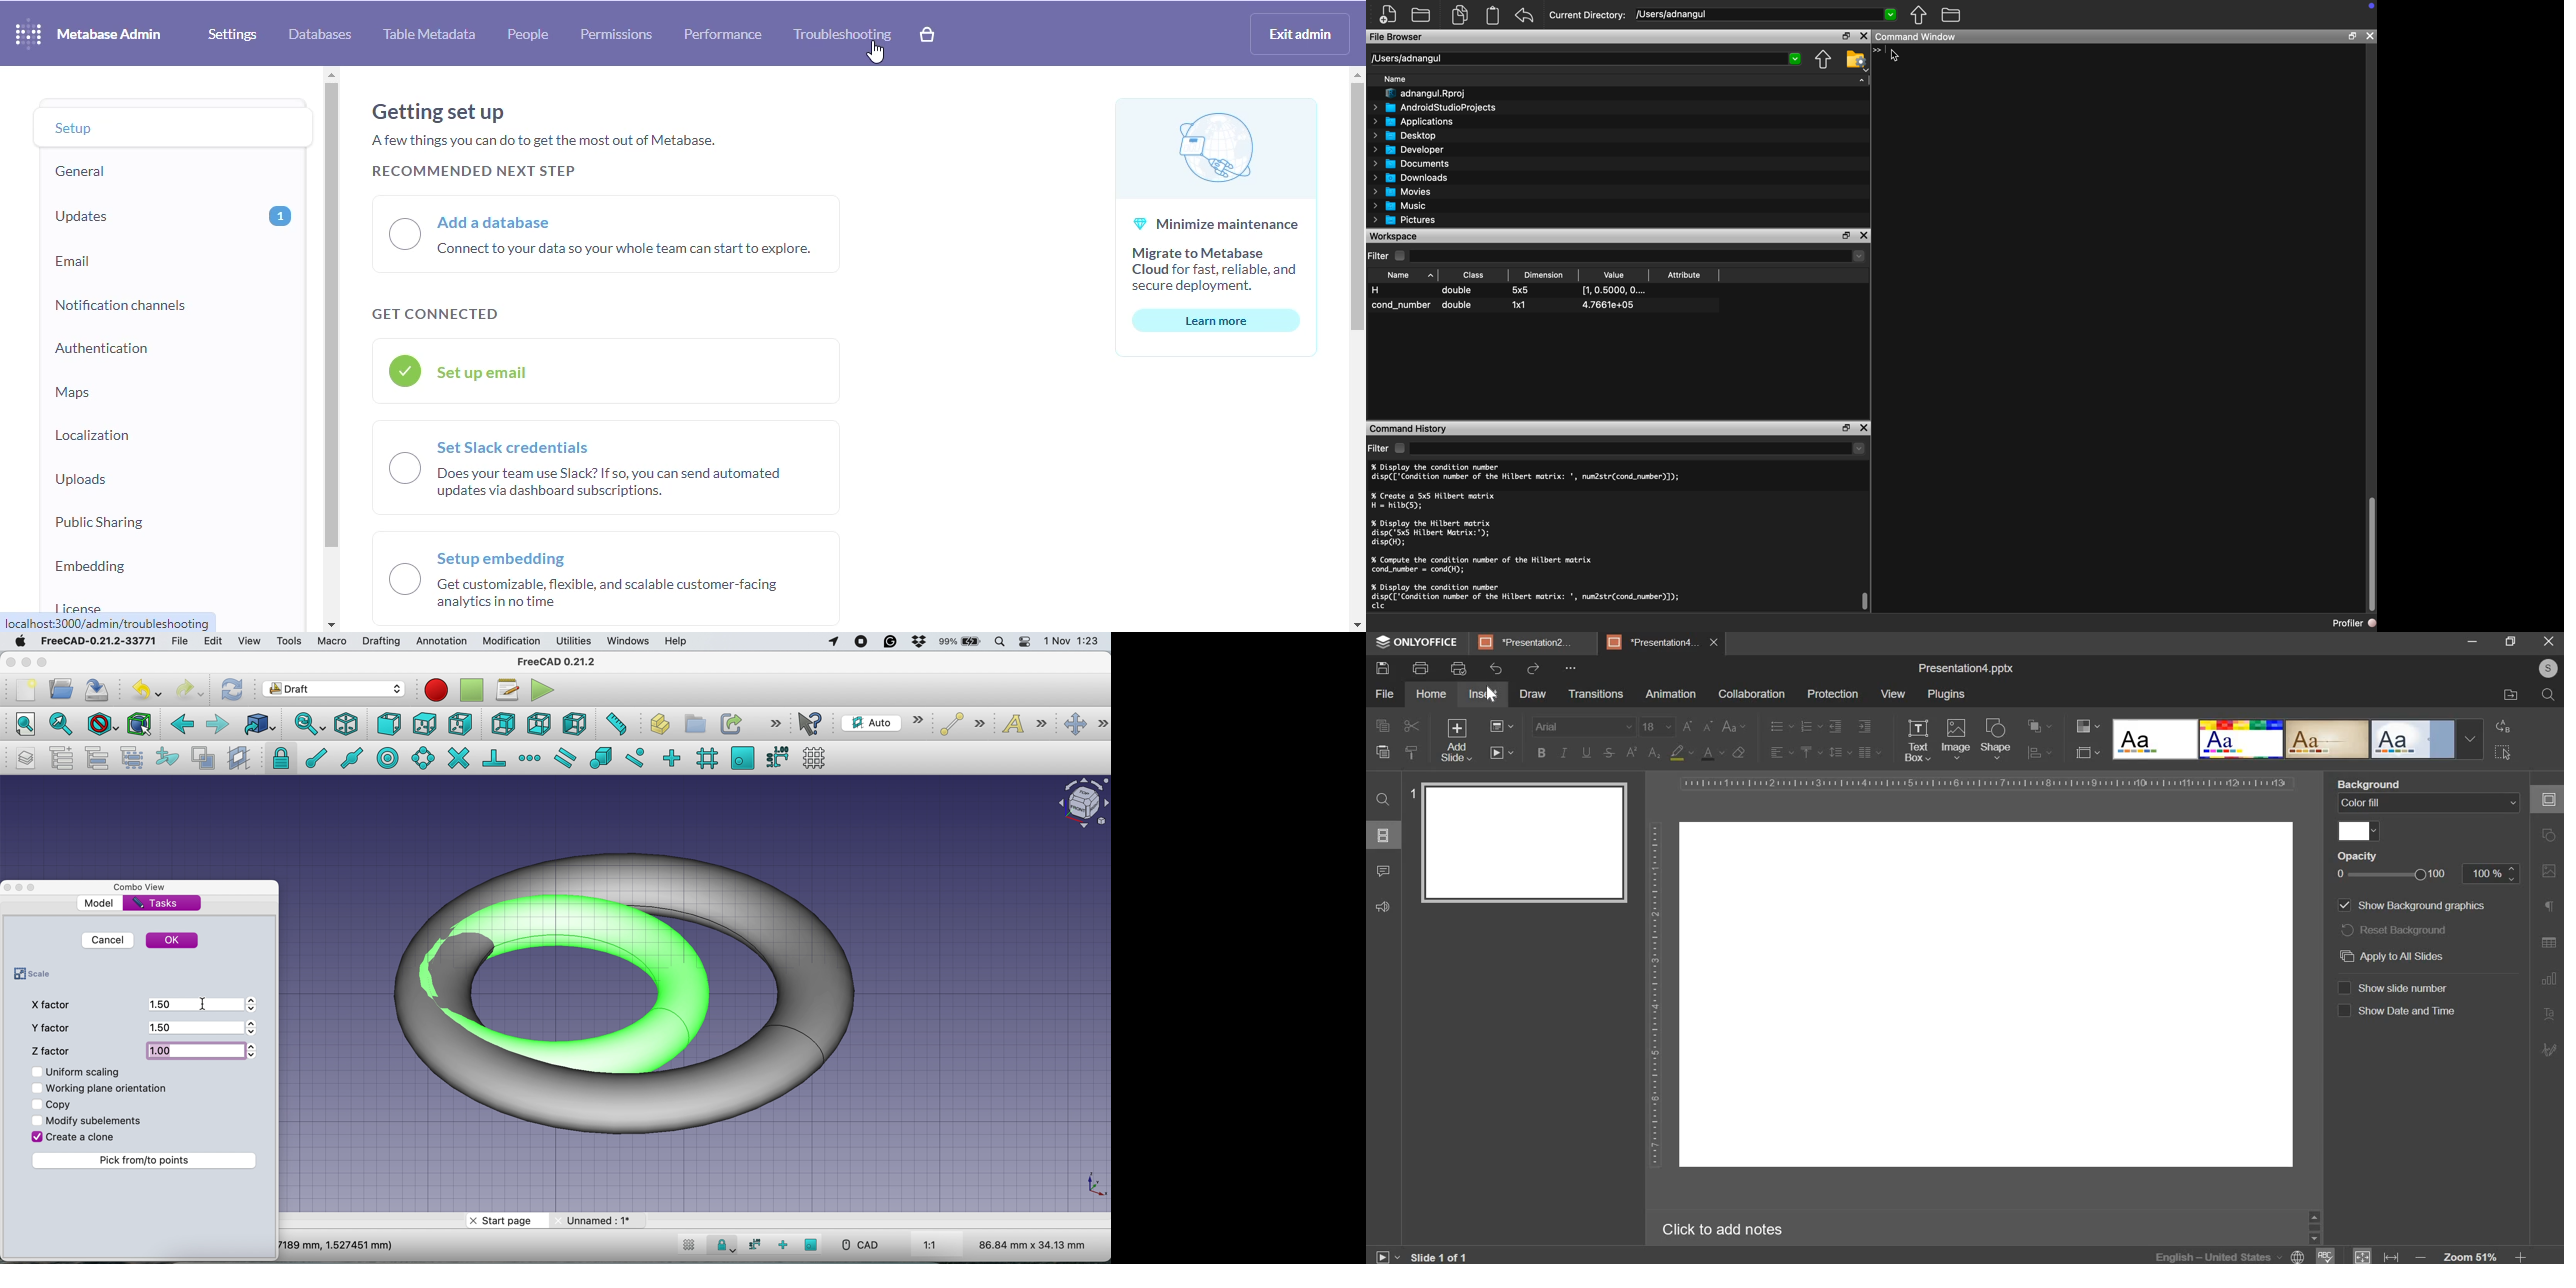 This screenshot has height=1288, width=2576. What do you see at coordinates (205, 1003) in the screenshot?
I see `cursor` at bounding box center [205, 1003].